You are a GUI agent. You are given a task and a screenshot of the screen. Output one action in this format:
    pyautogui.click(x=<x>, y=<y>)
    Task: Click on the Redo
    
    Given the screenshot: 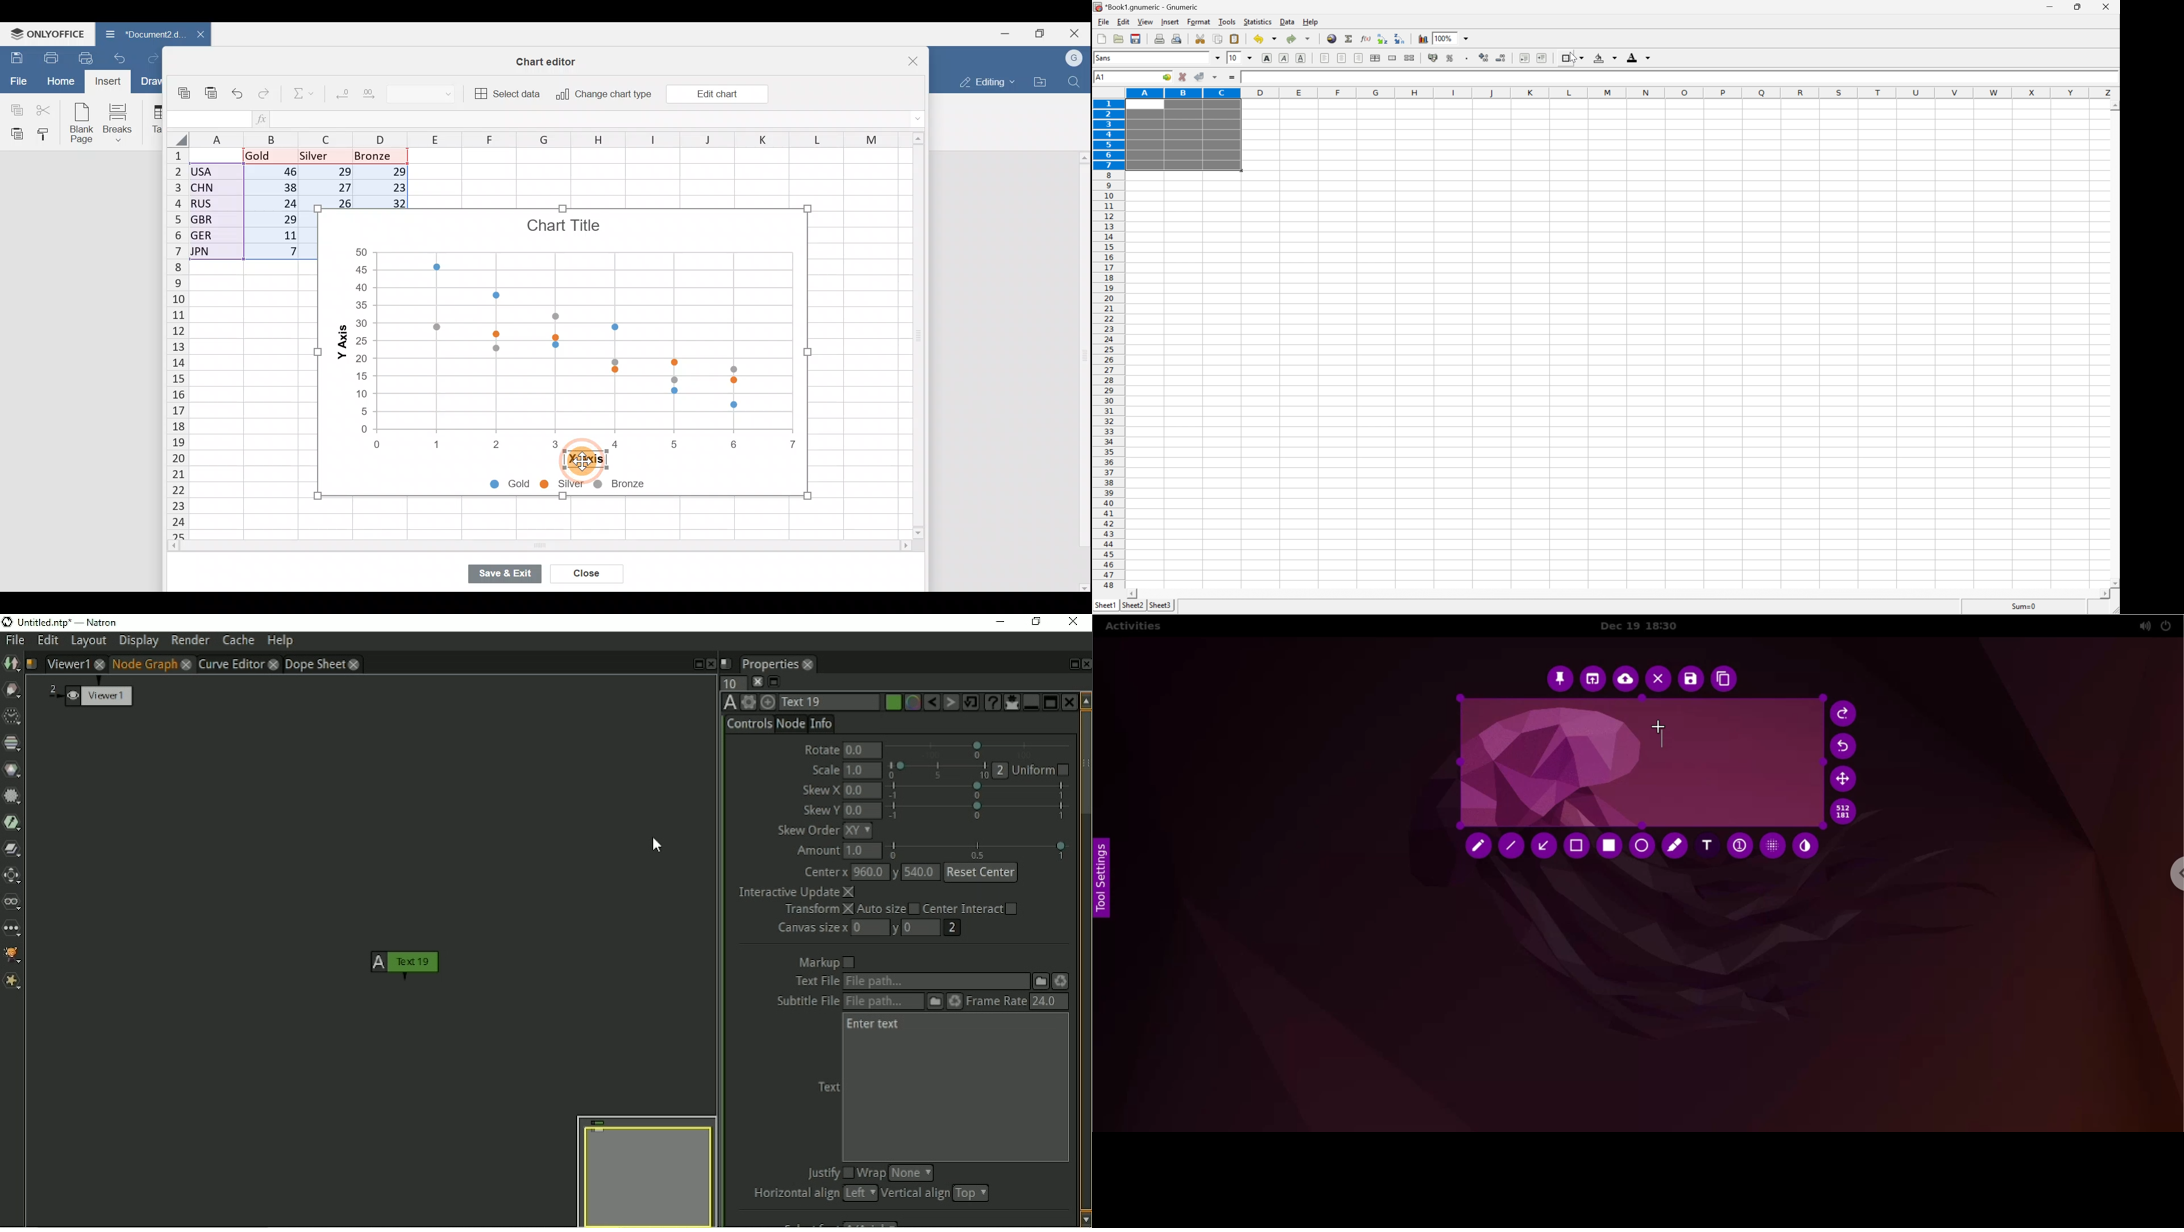 What is the action you would take?
    pyautogui.click(x=265, y=91)
    